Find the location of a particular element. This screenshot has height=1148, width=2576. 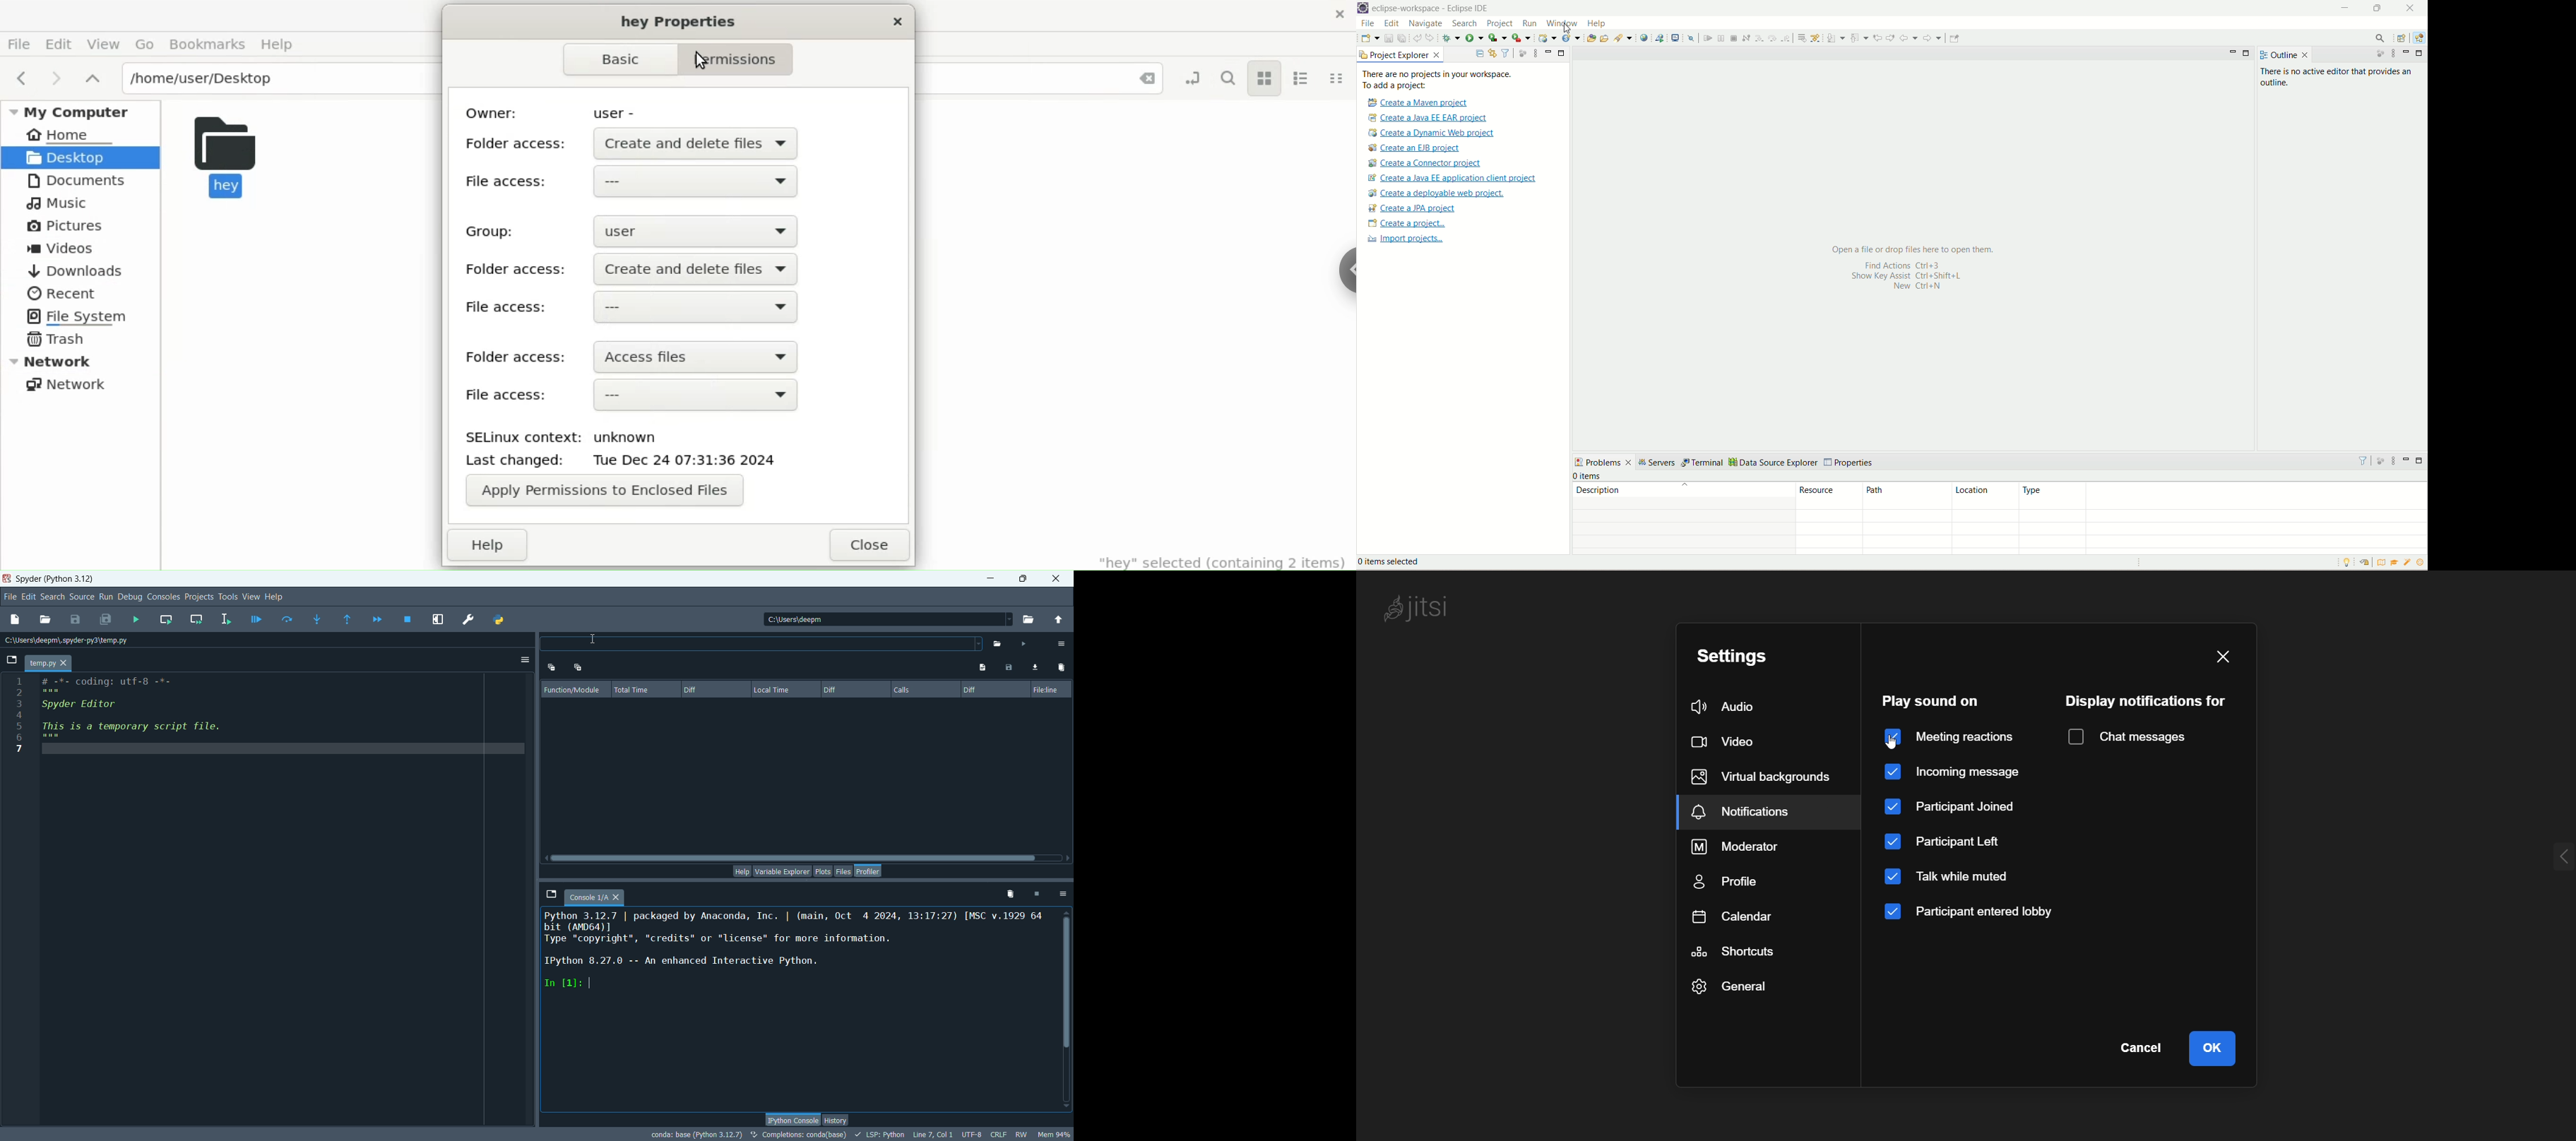

console is located at coordinates (594, 898).